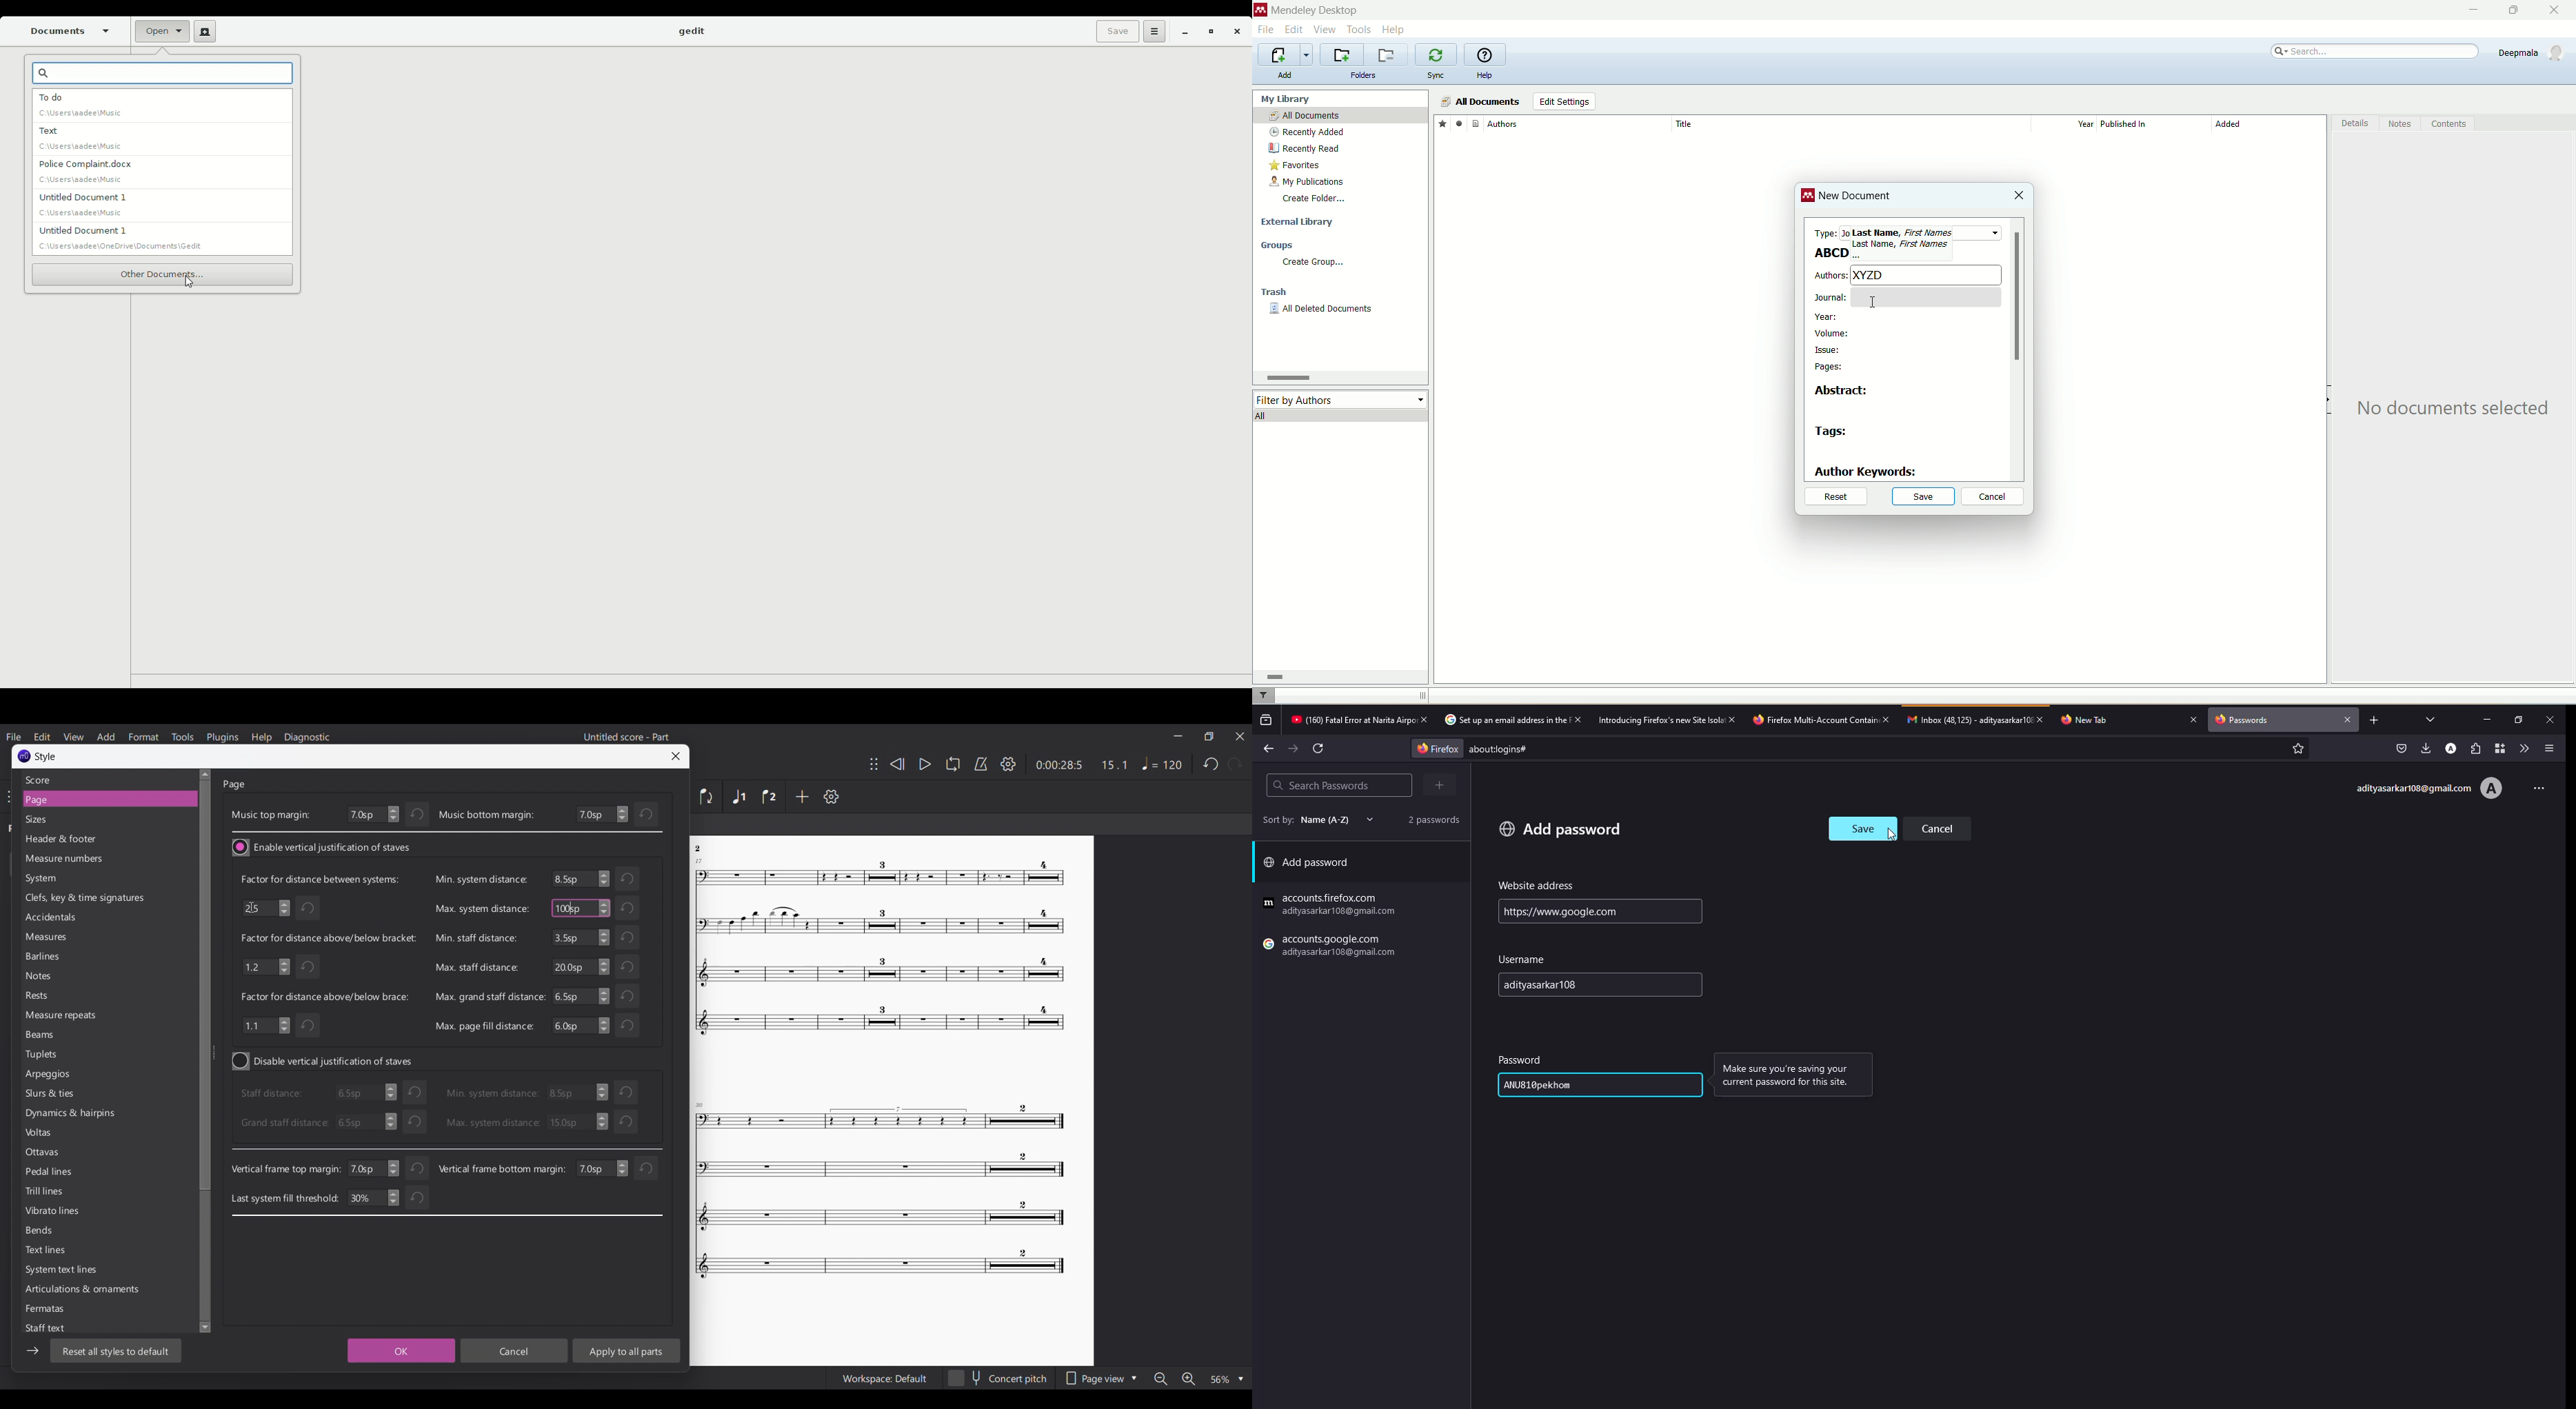 The height and width of the screenshot is (1428, 2576). What do you see at coordinates (1326, 30) in the screenshot?
I see `view` at bounding box center [1326, 30].